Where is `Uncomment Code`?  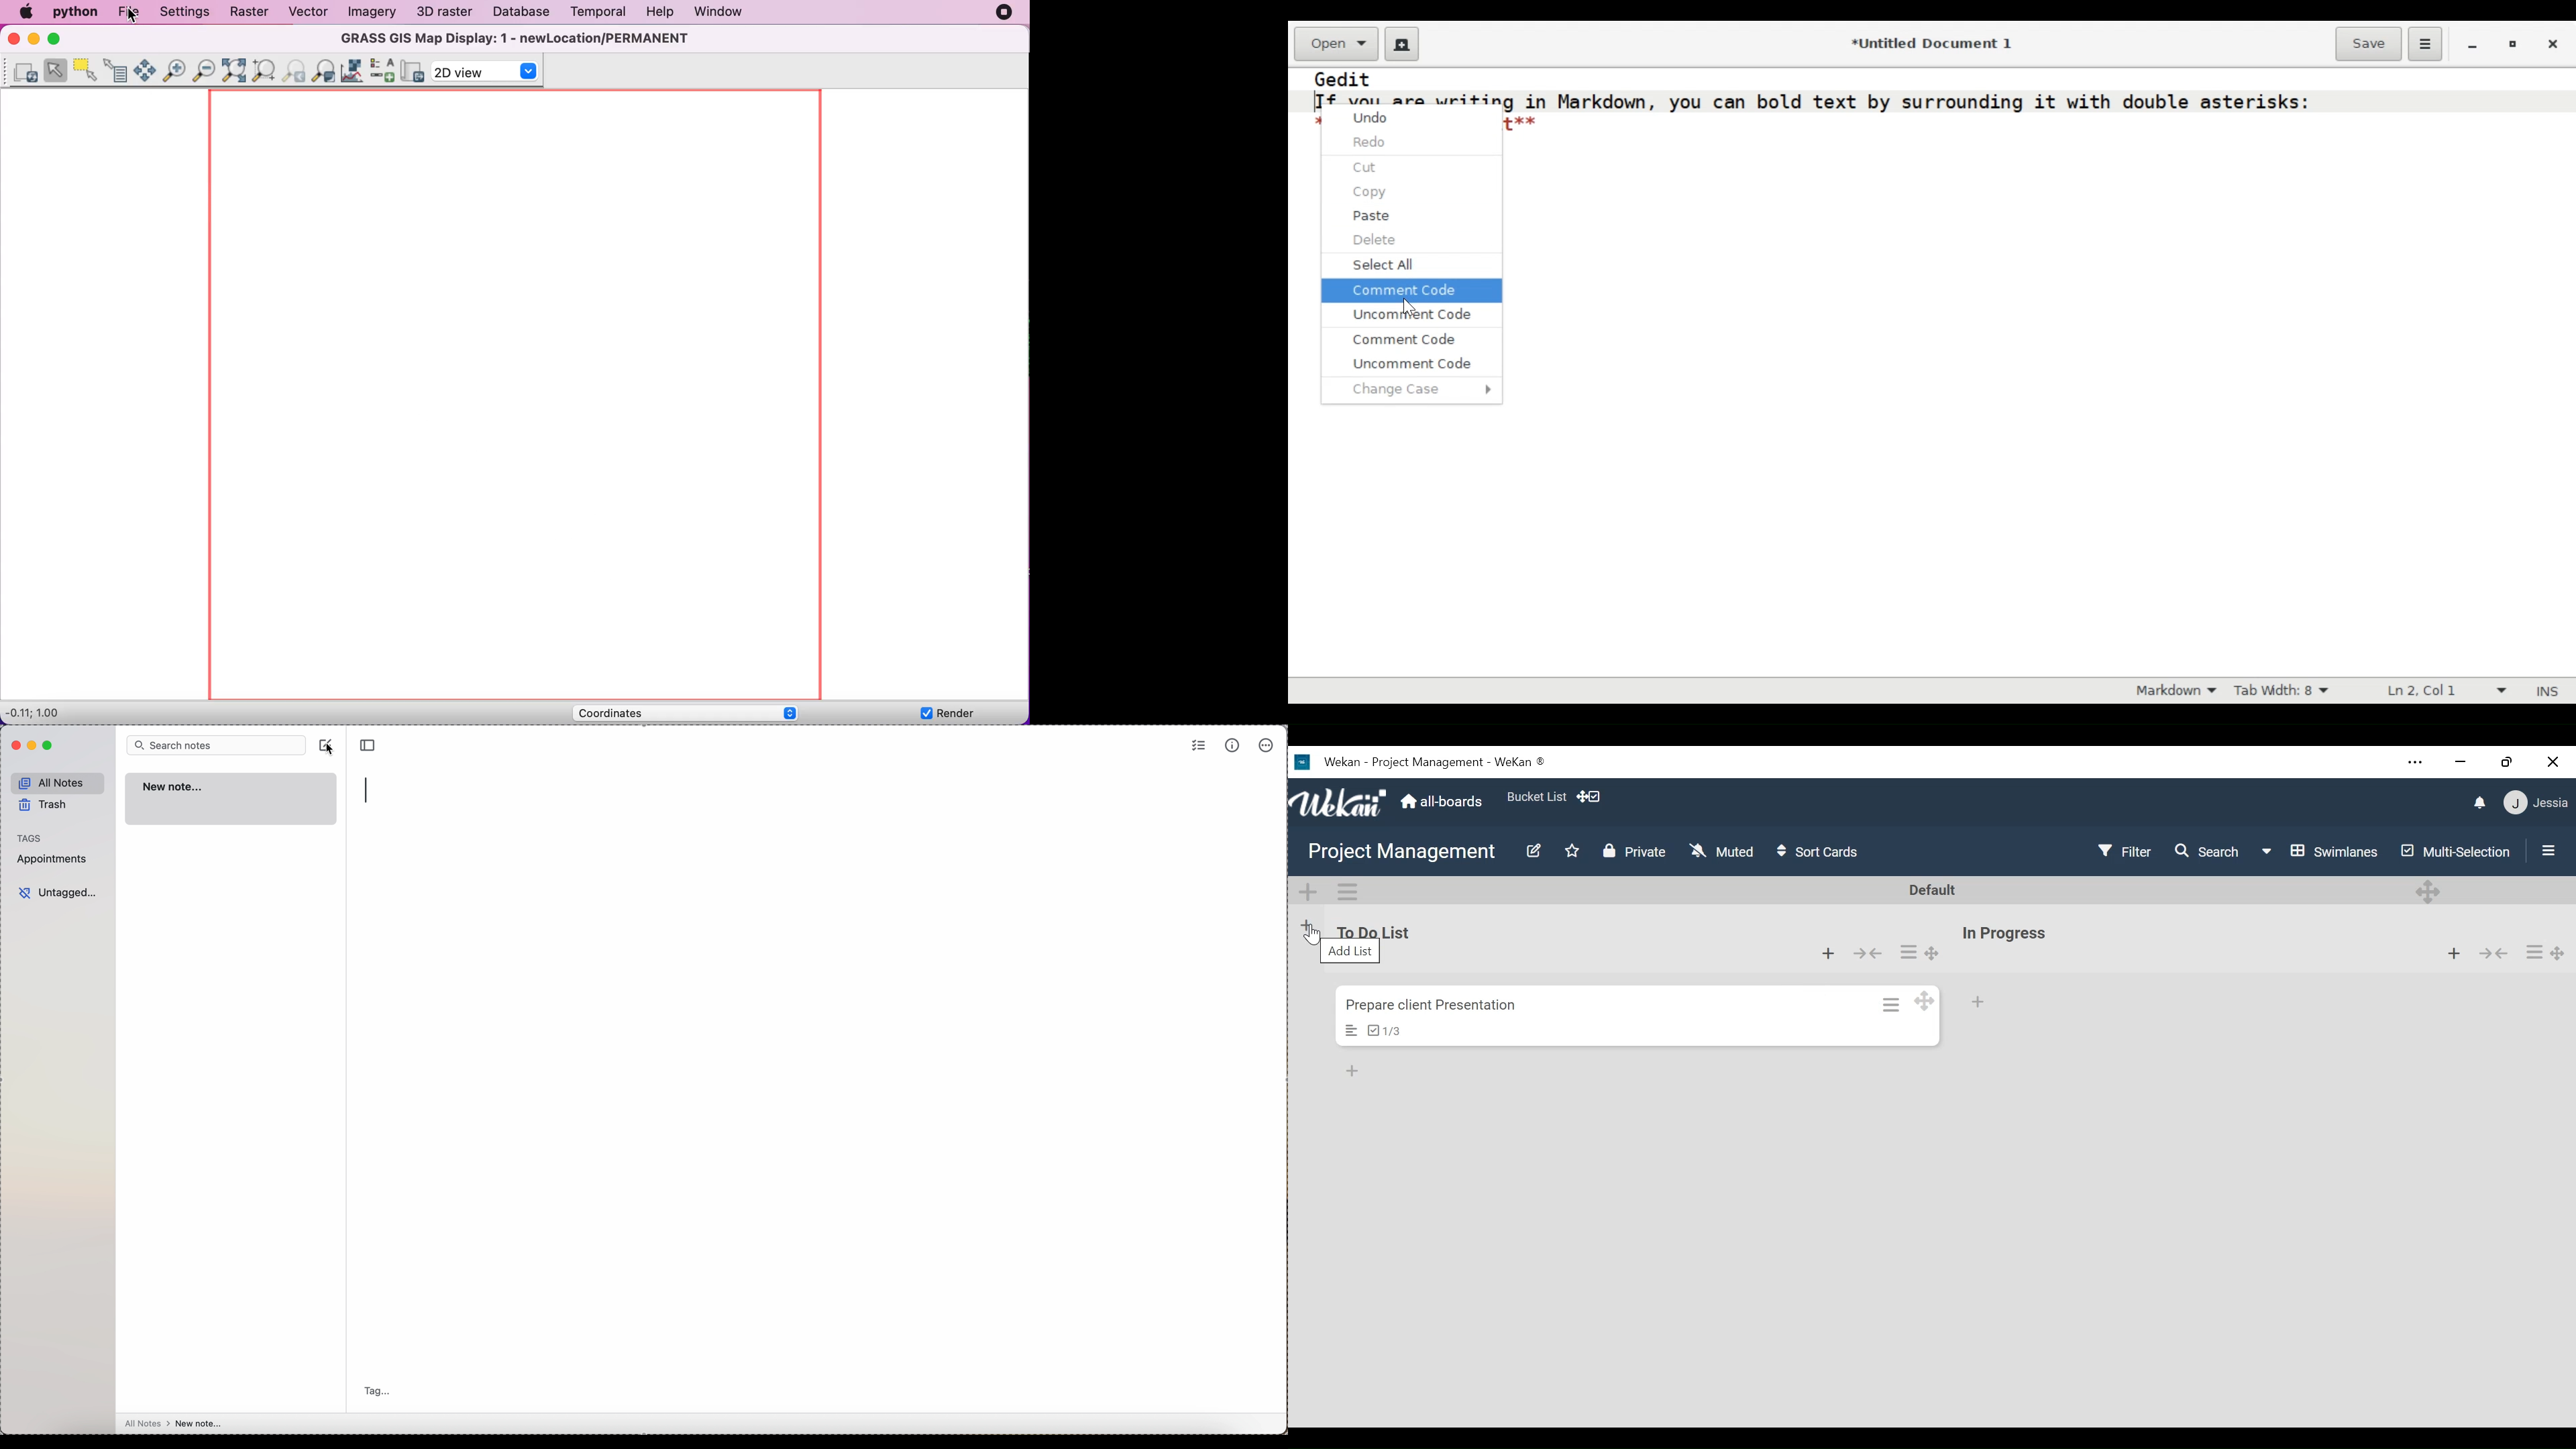 Uncomment Code is located at coordinates (1412, 362).